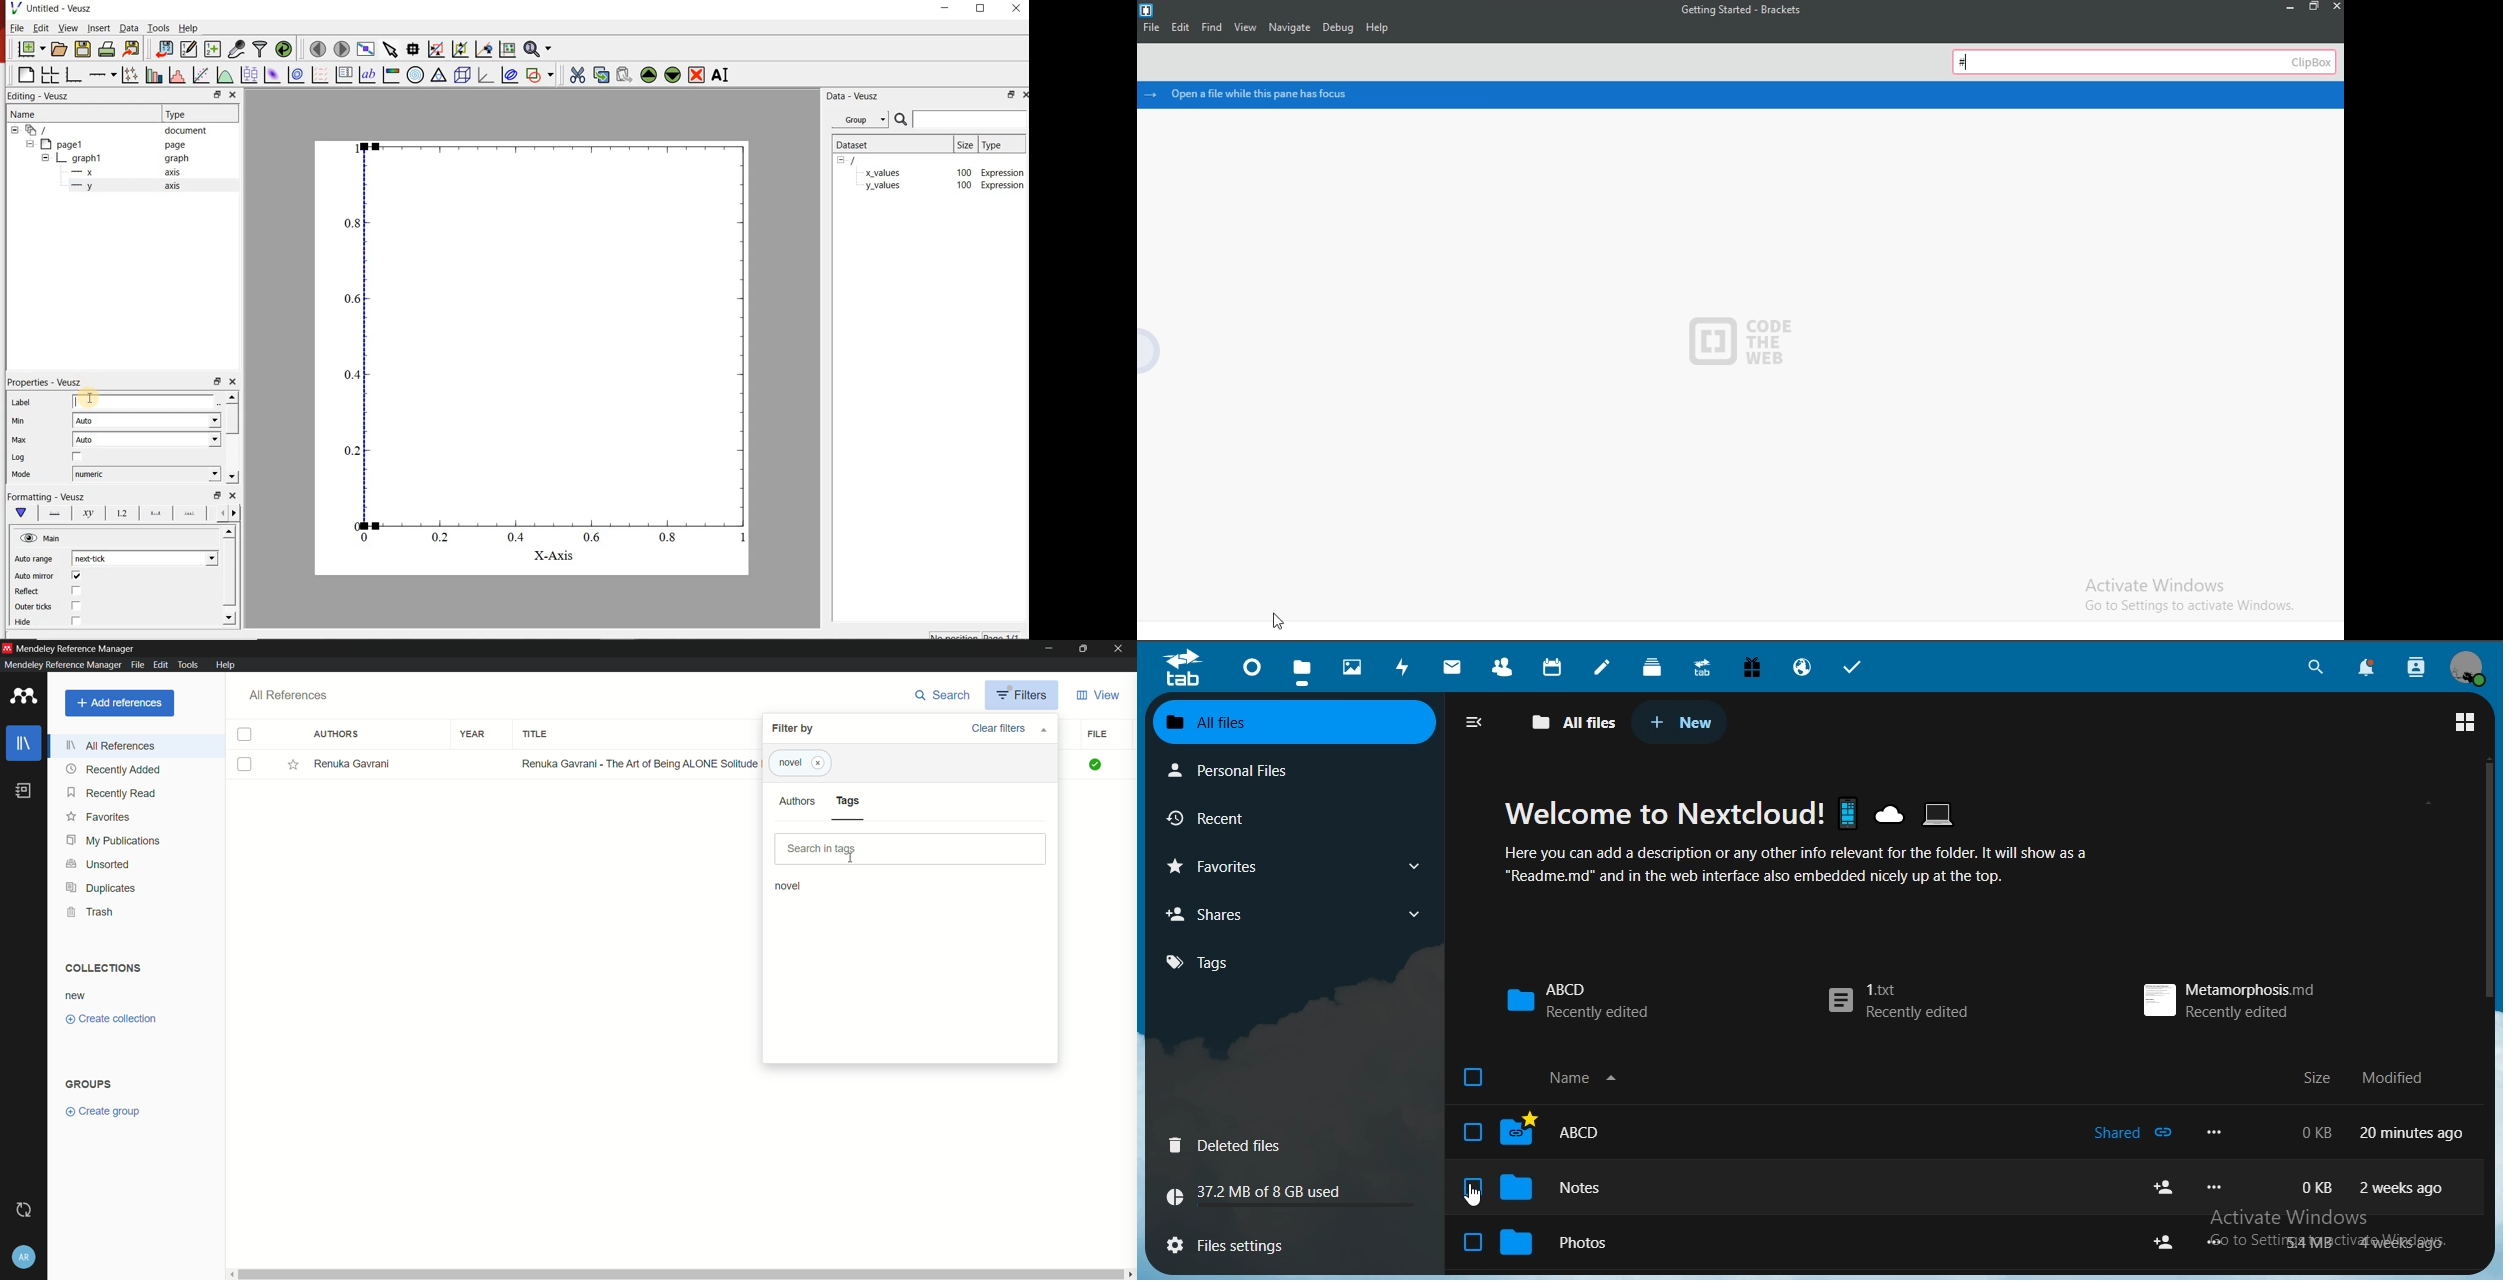  I want to click on help menu, so click(227, 665).